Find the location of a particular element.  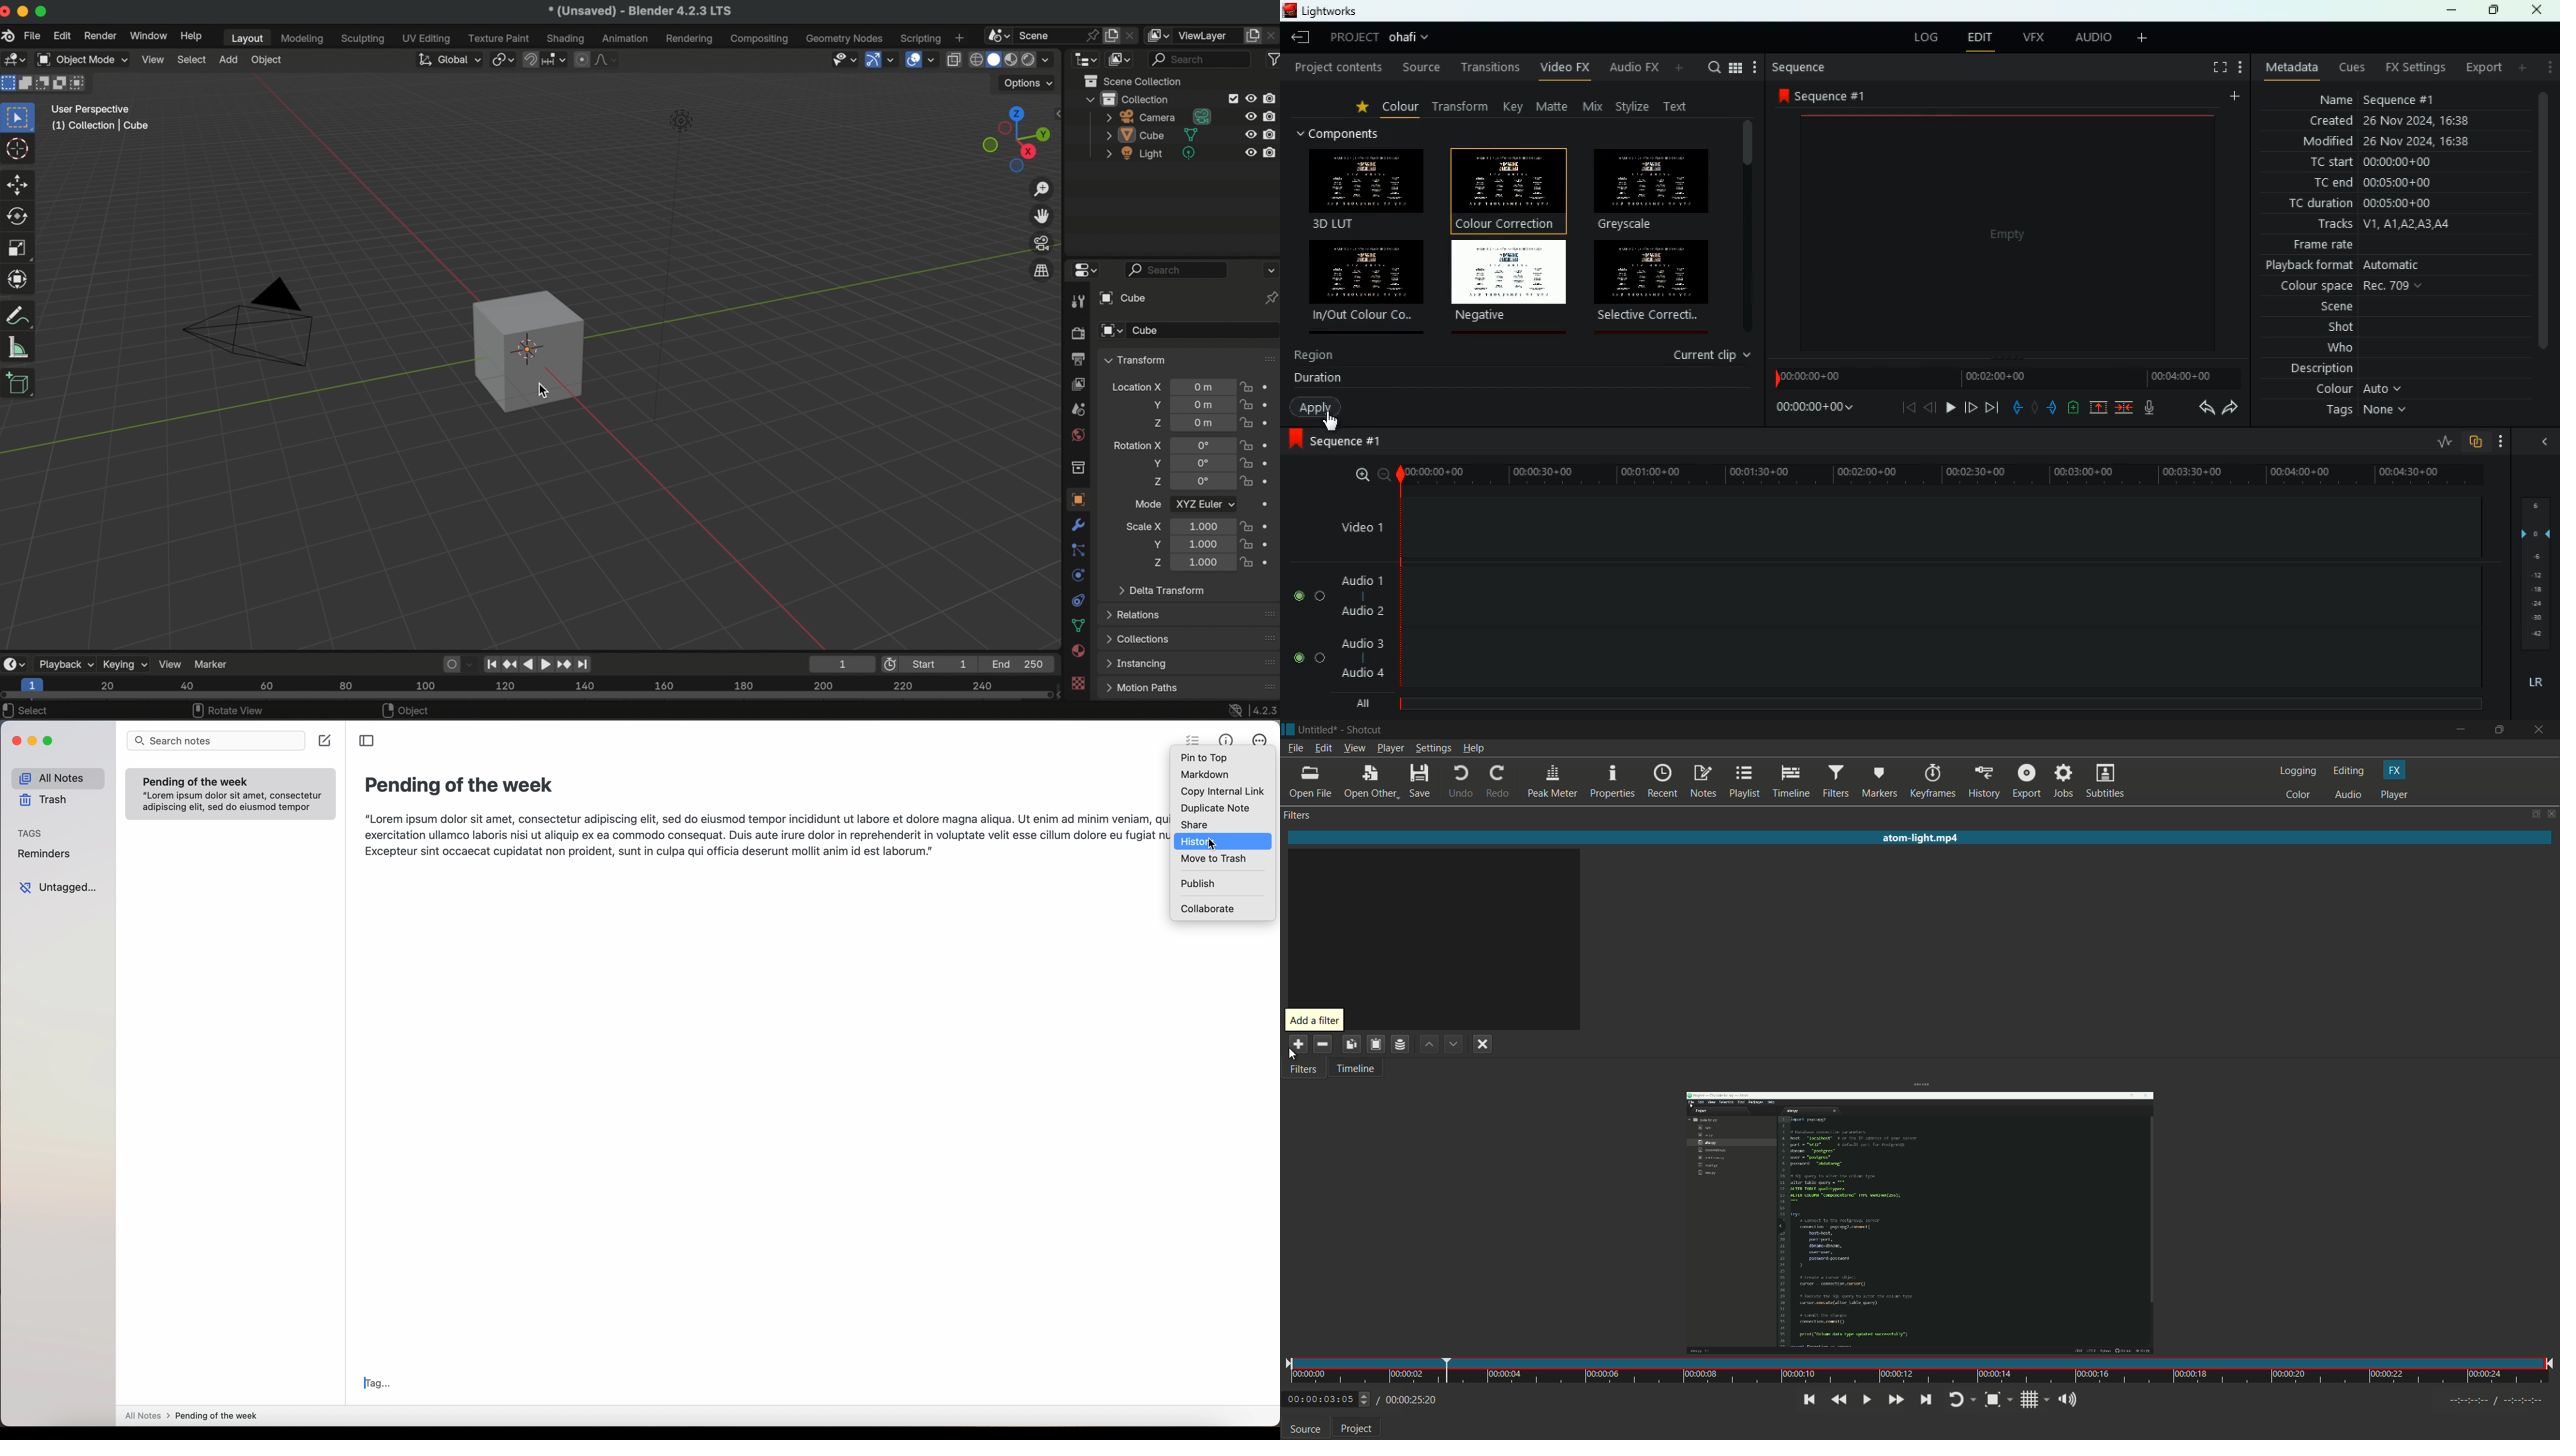

help menu is located at coordinates (1474, 749).